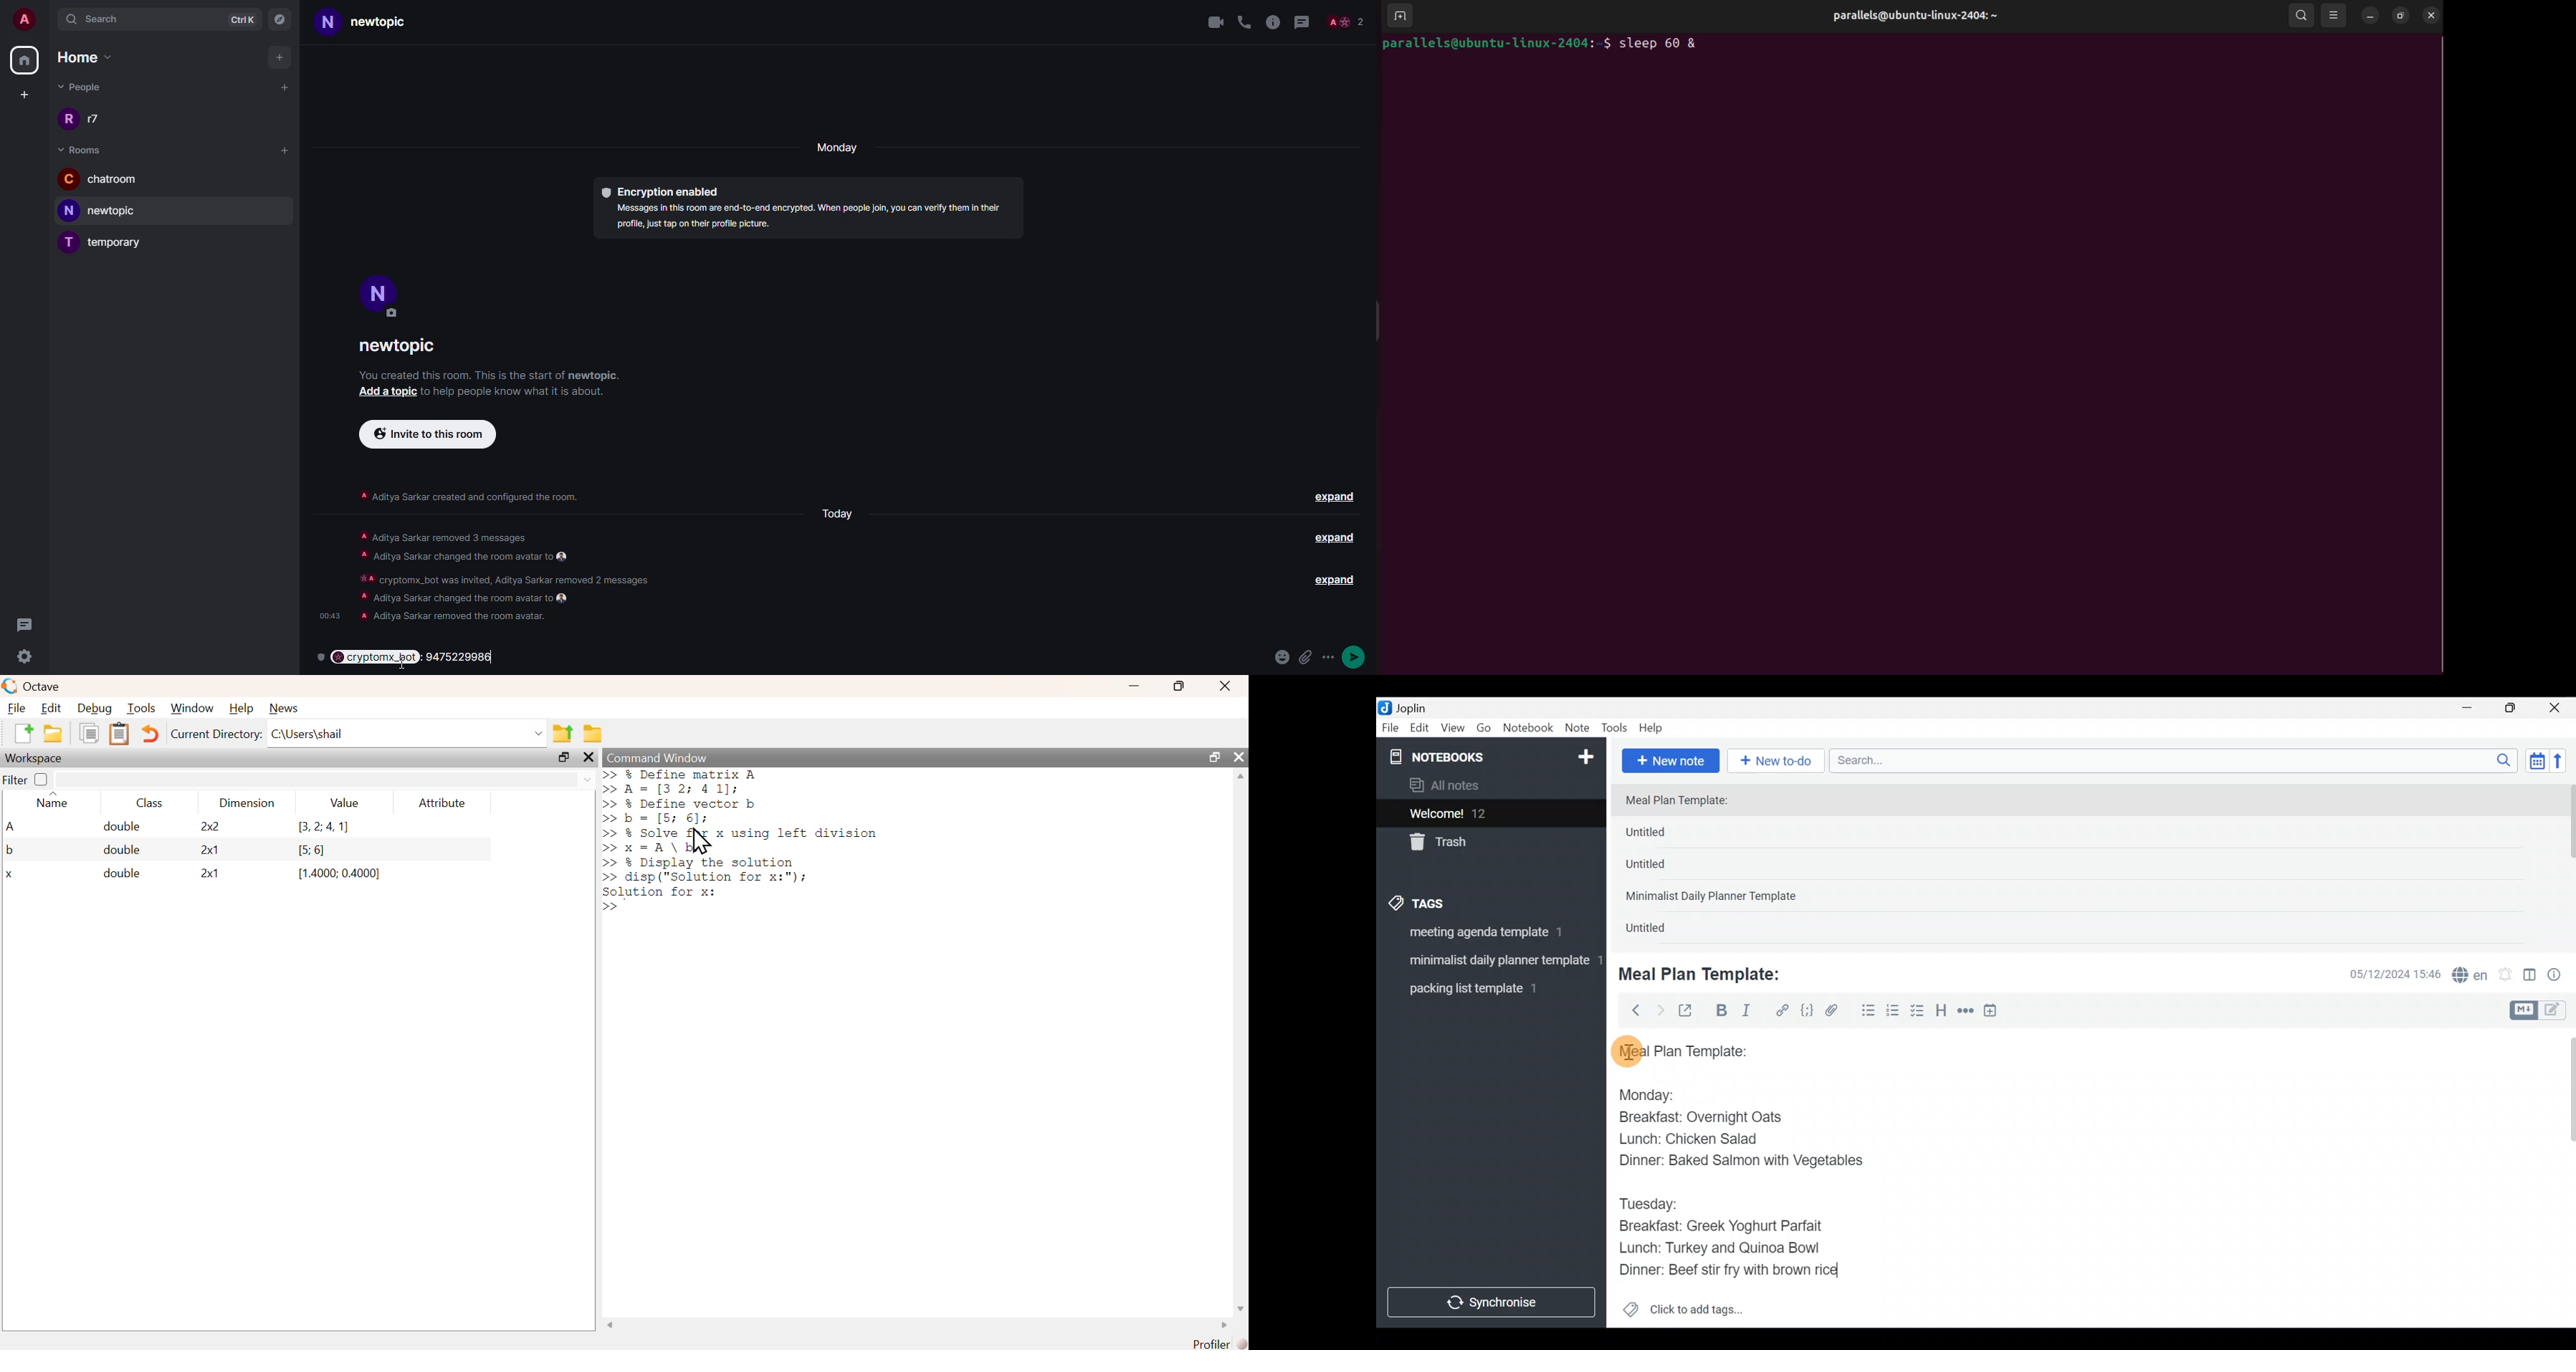 The width and height of the screenshot is (2576, 1372). Describe the element at coordinates (1893, 1013) in the screenshot. I see `Numbered list` at that location.